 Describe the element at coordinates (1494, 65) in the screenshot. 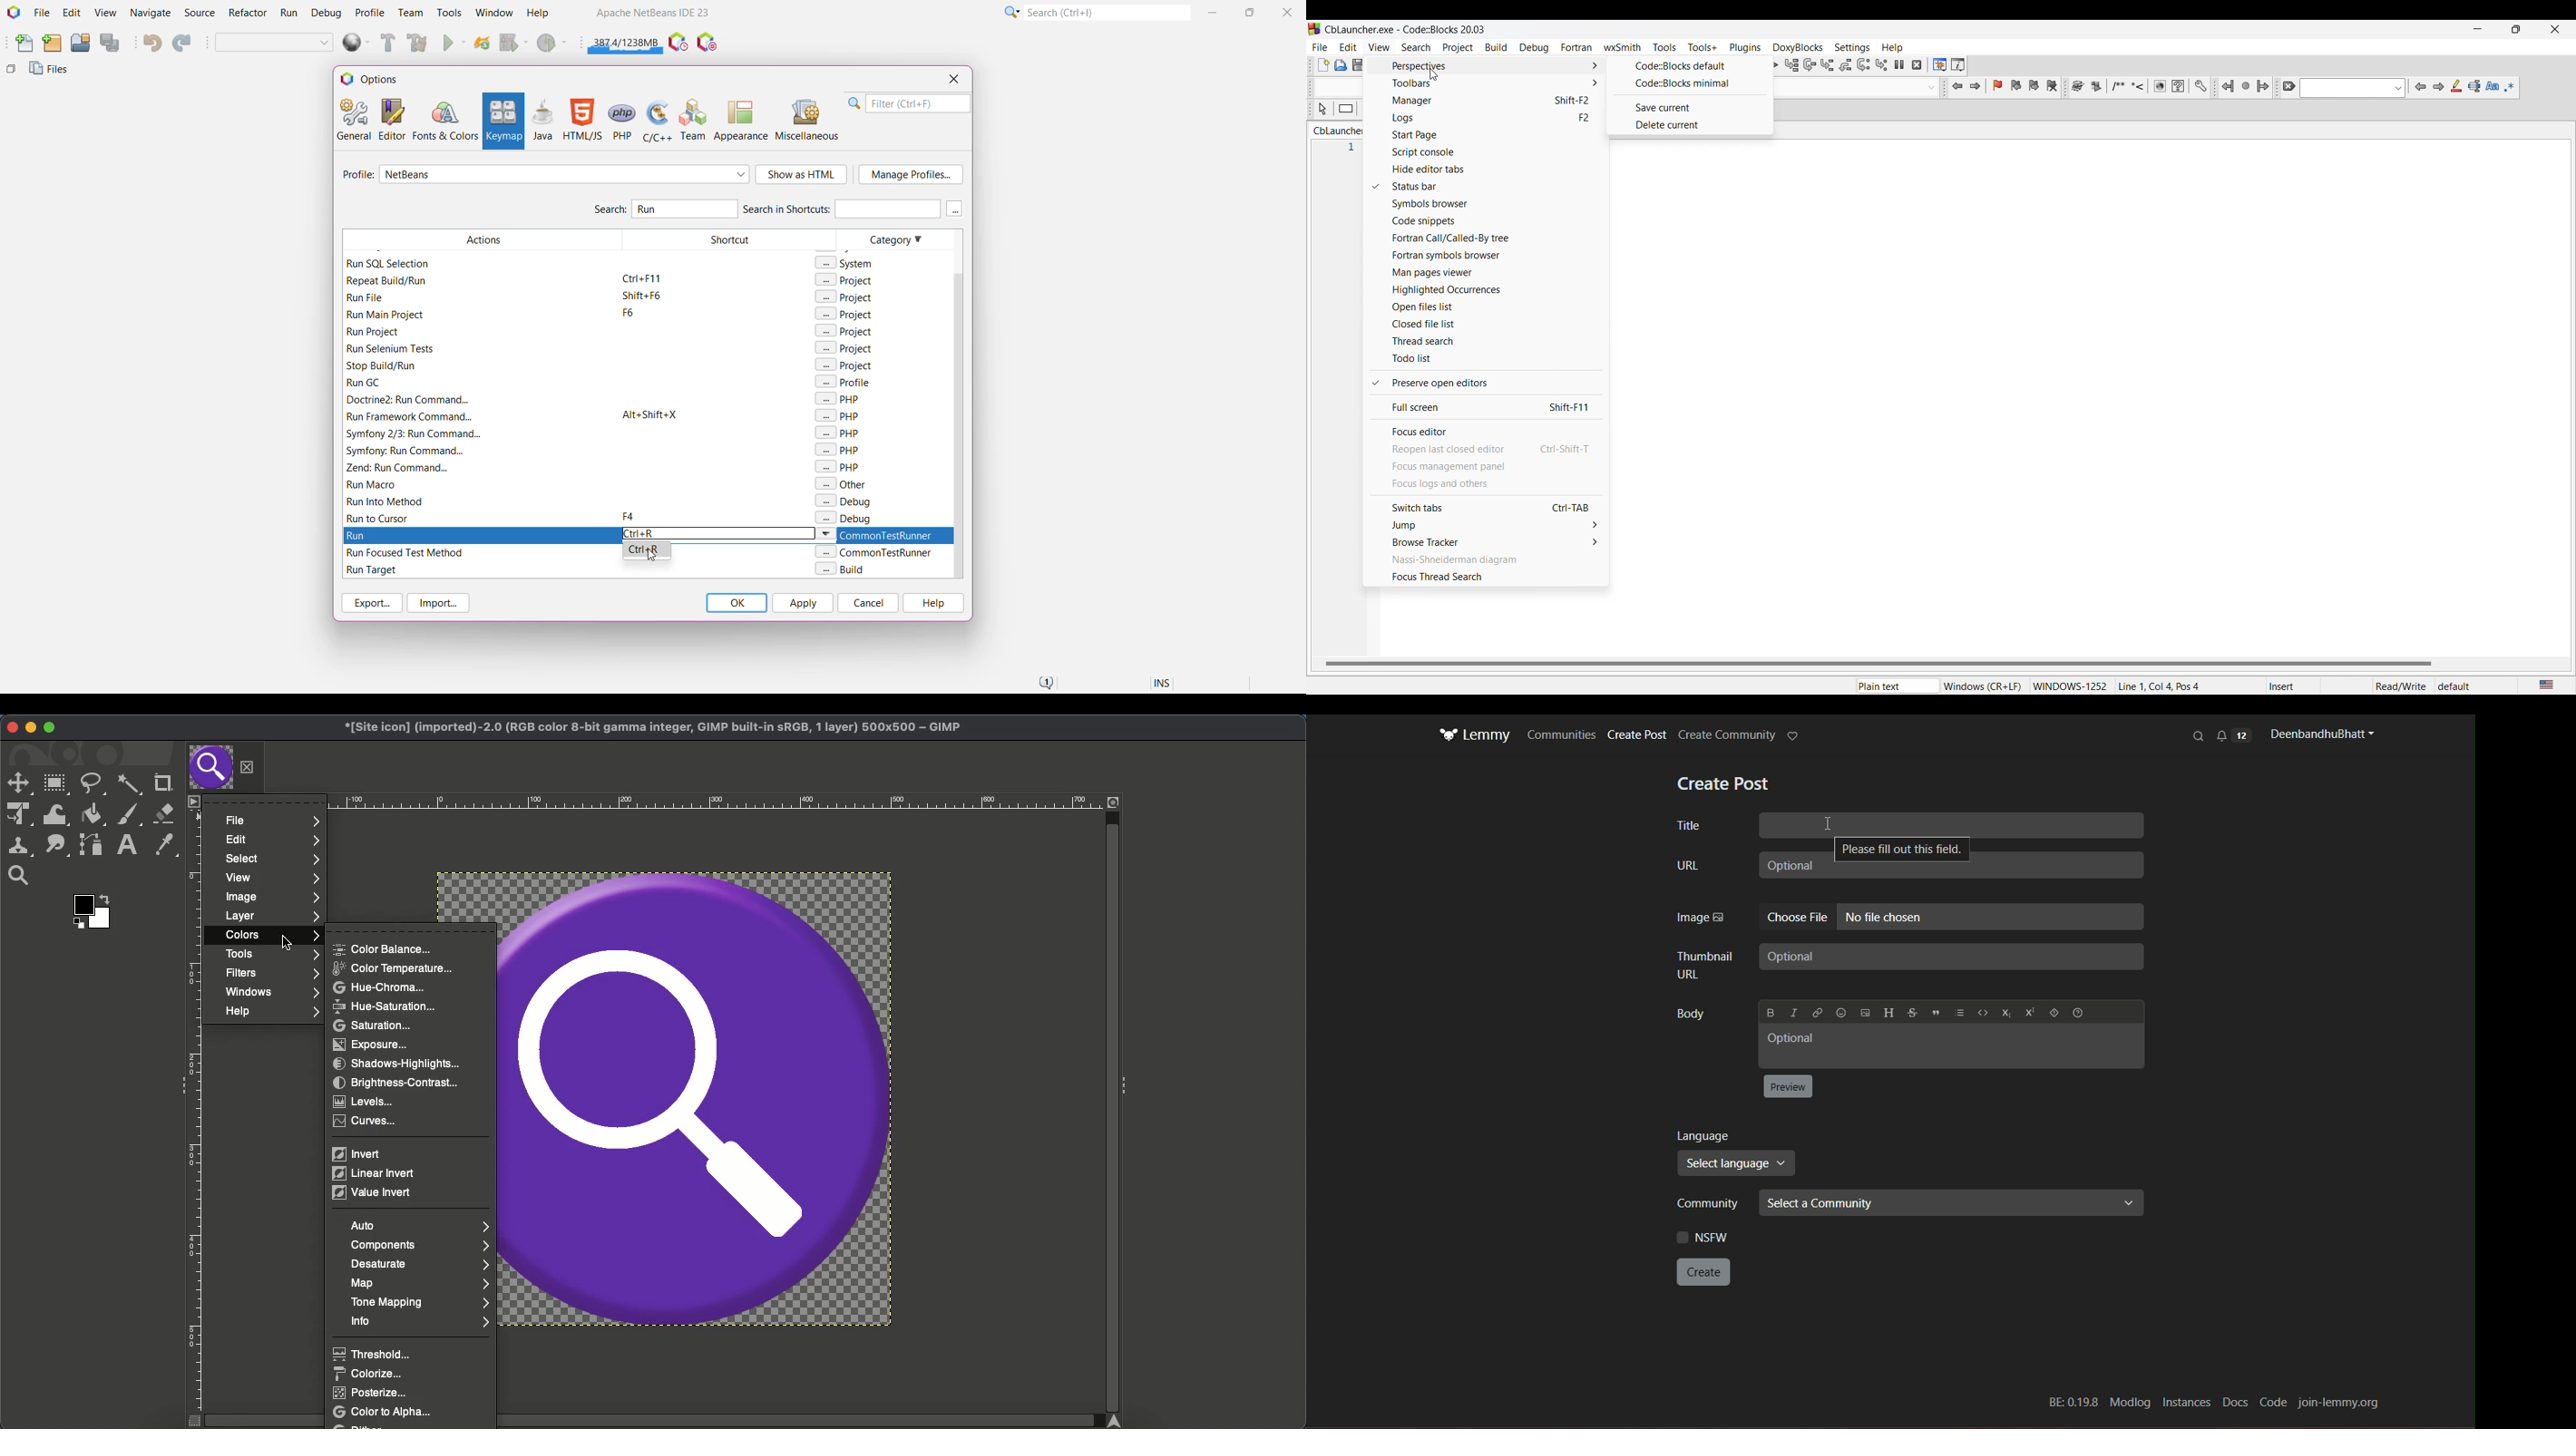

I see `Perspective options` at that location.